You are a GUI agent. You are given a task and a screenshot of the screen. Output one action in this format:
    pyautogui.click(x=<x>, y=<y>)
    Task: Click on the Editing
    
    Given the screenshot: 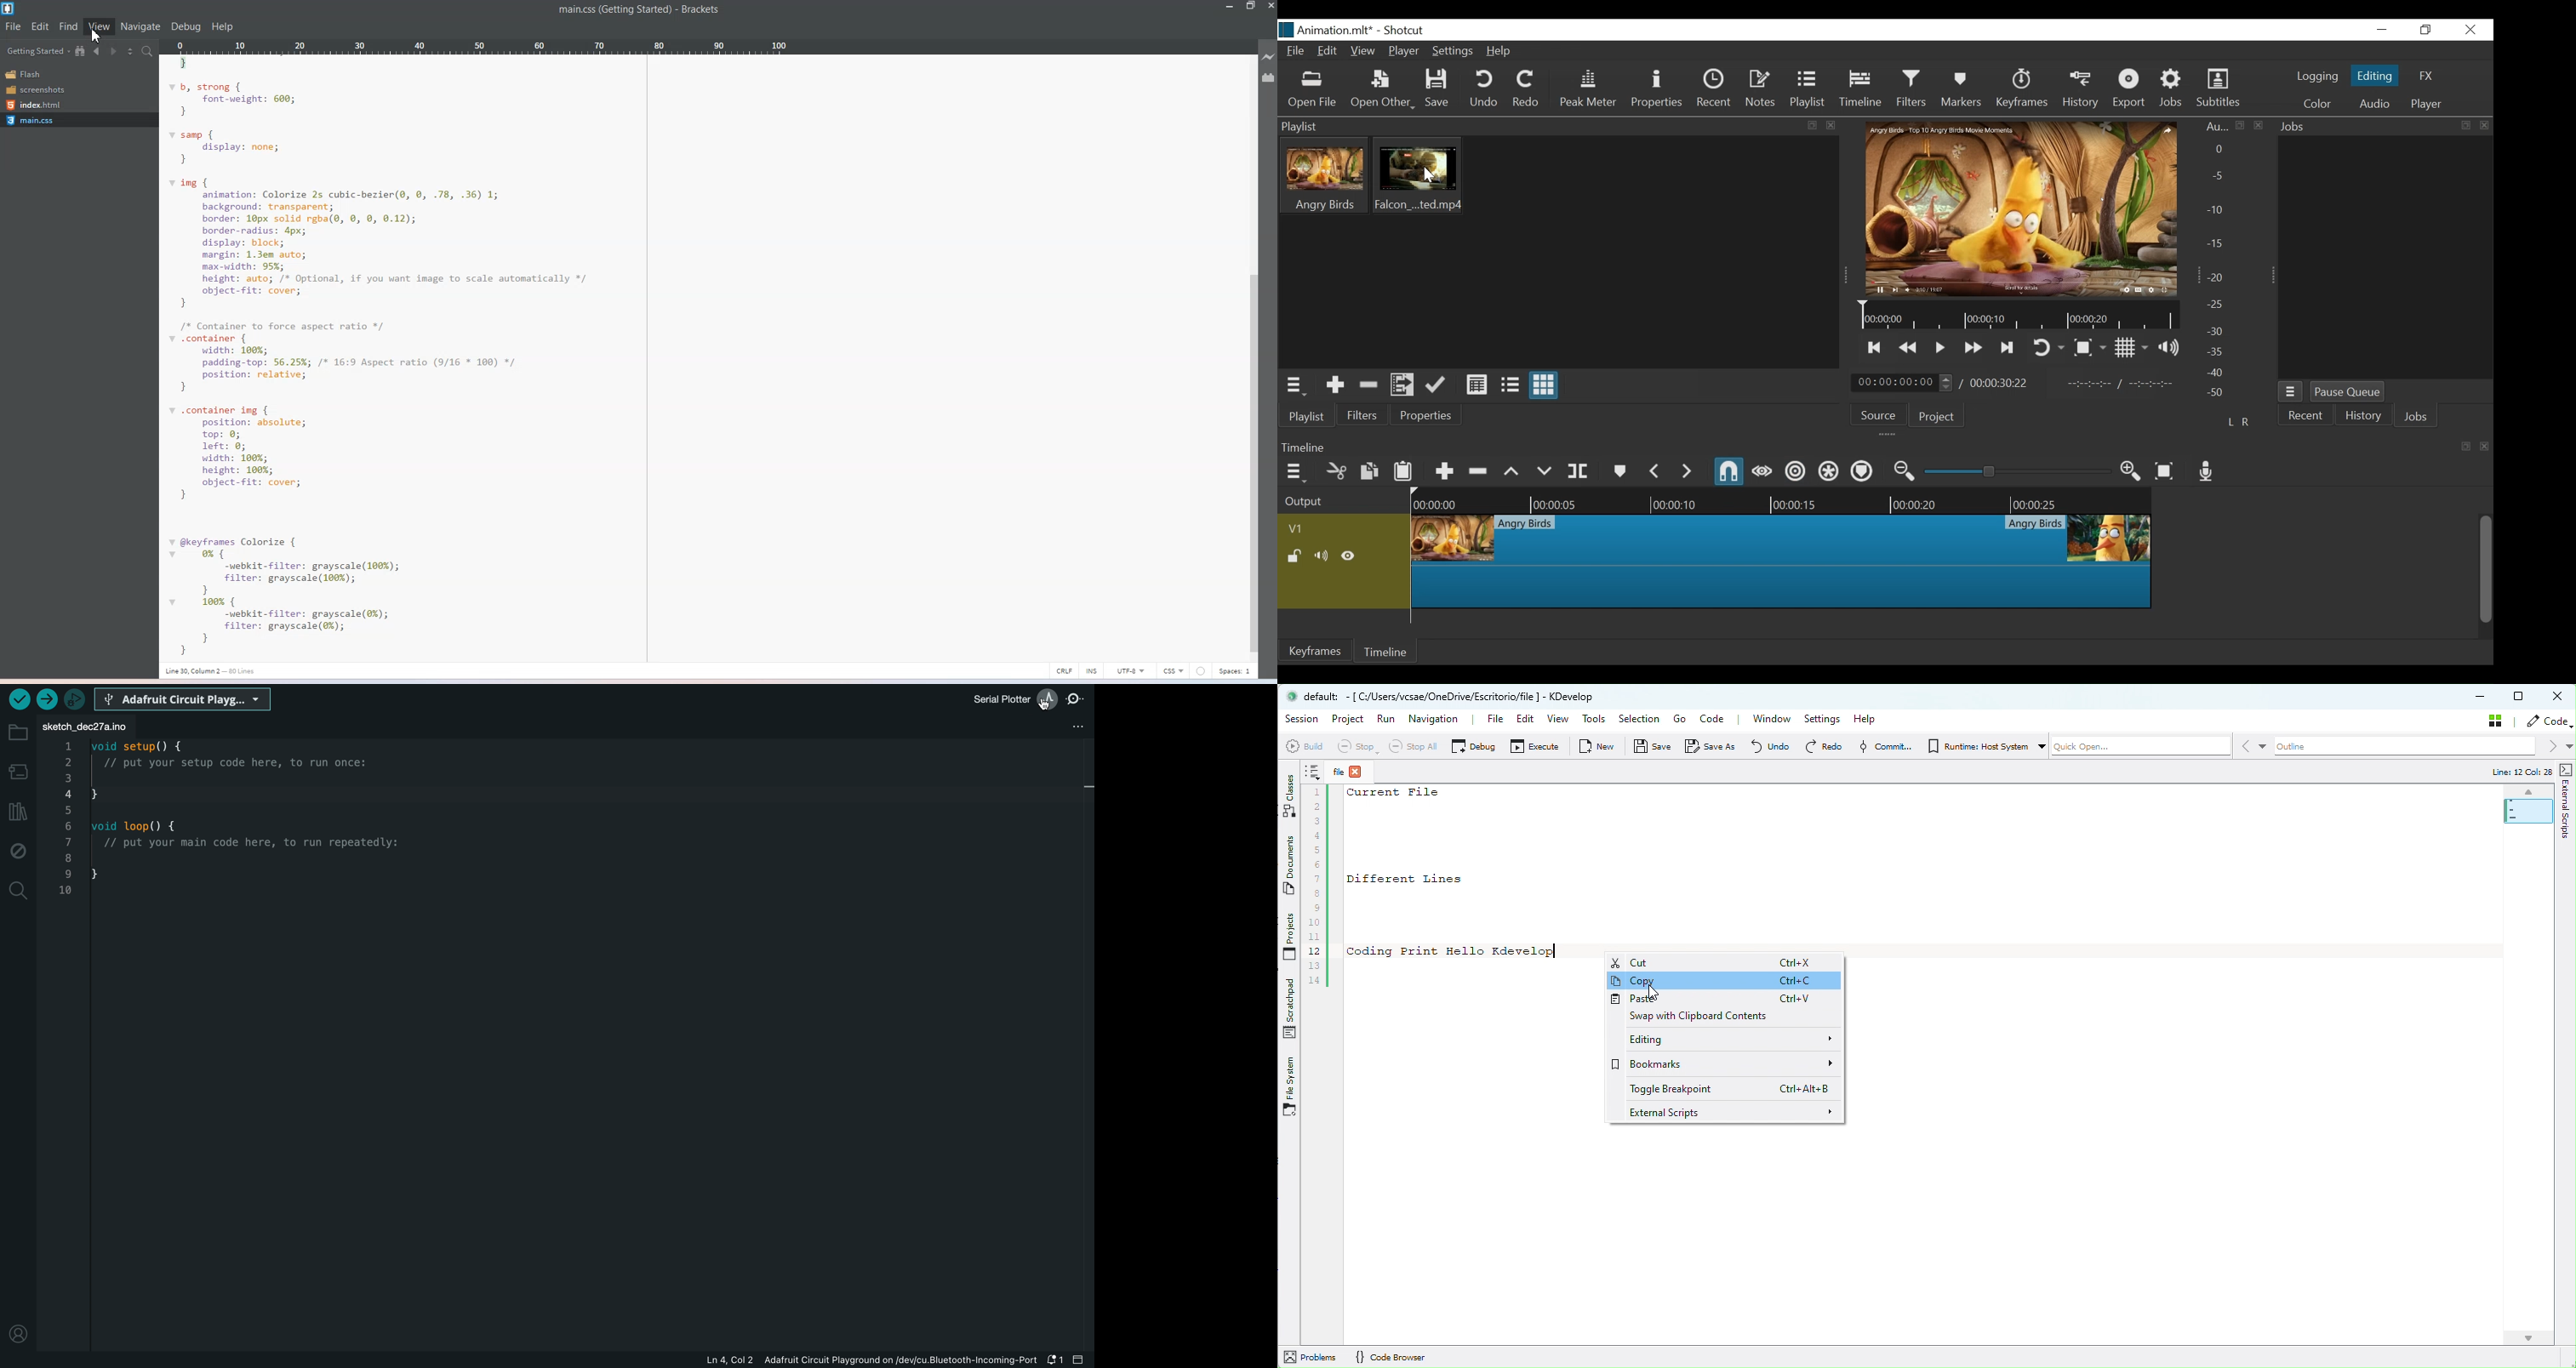 What is the action you would take?
    pyautogui.click(x=2374, y=76)
    